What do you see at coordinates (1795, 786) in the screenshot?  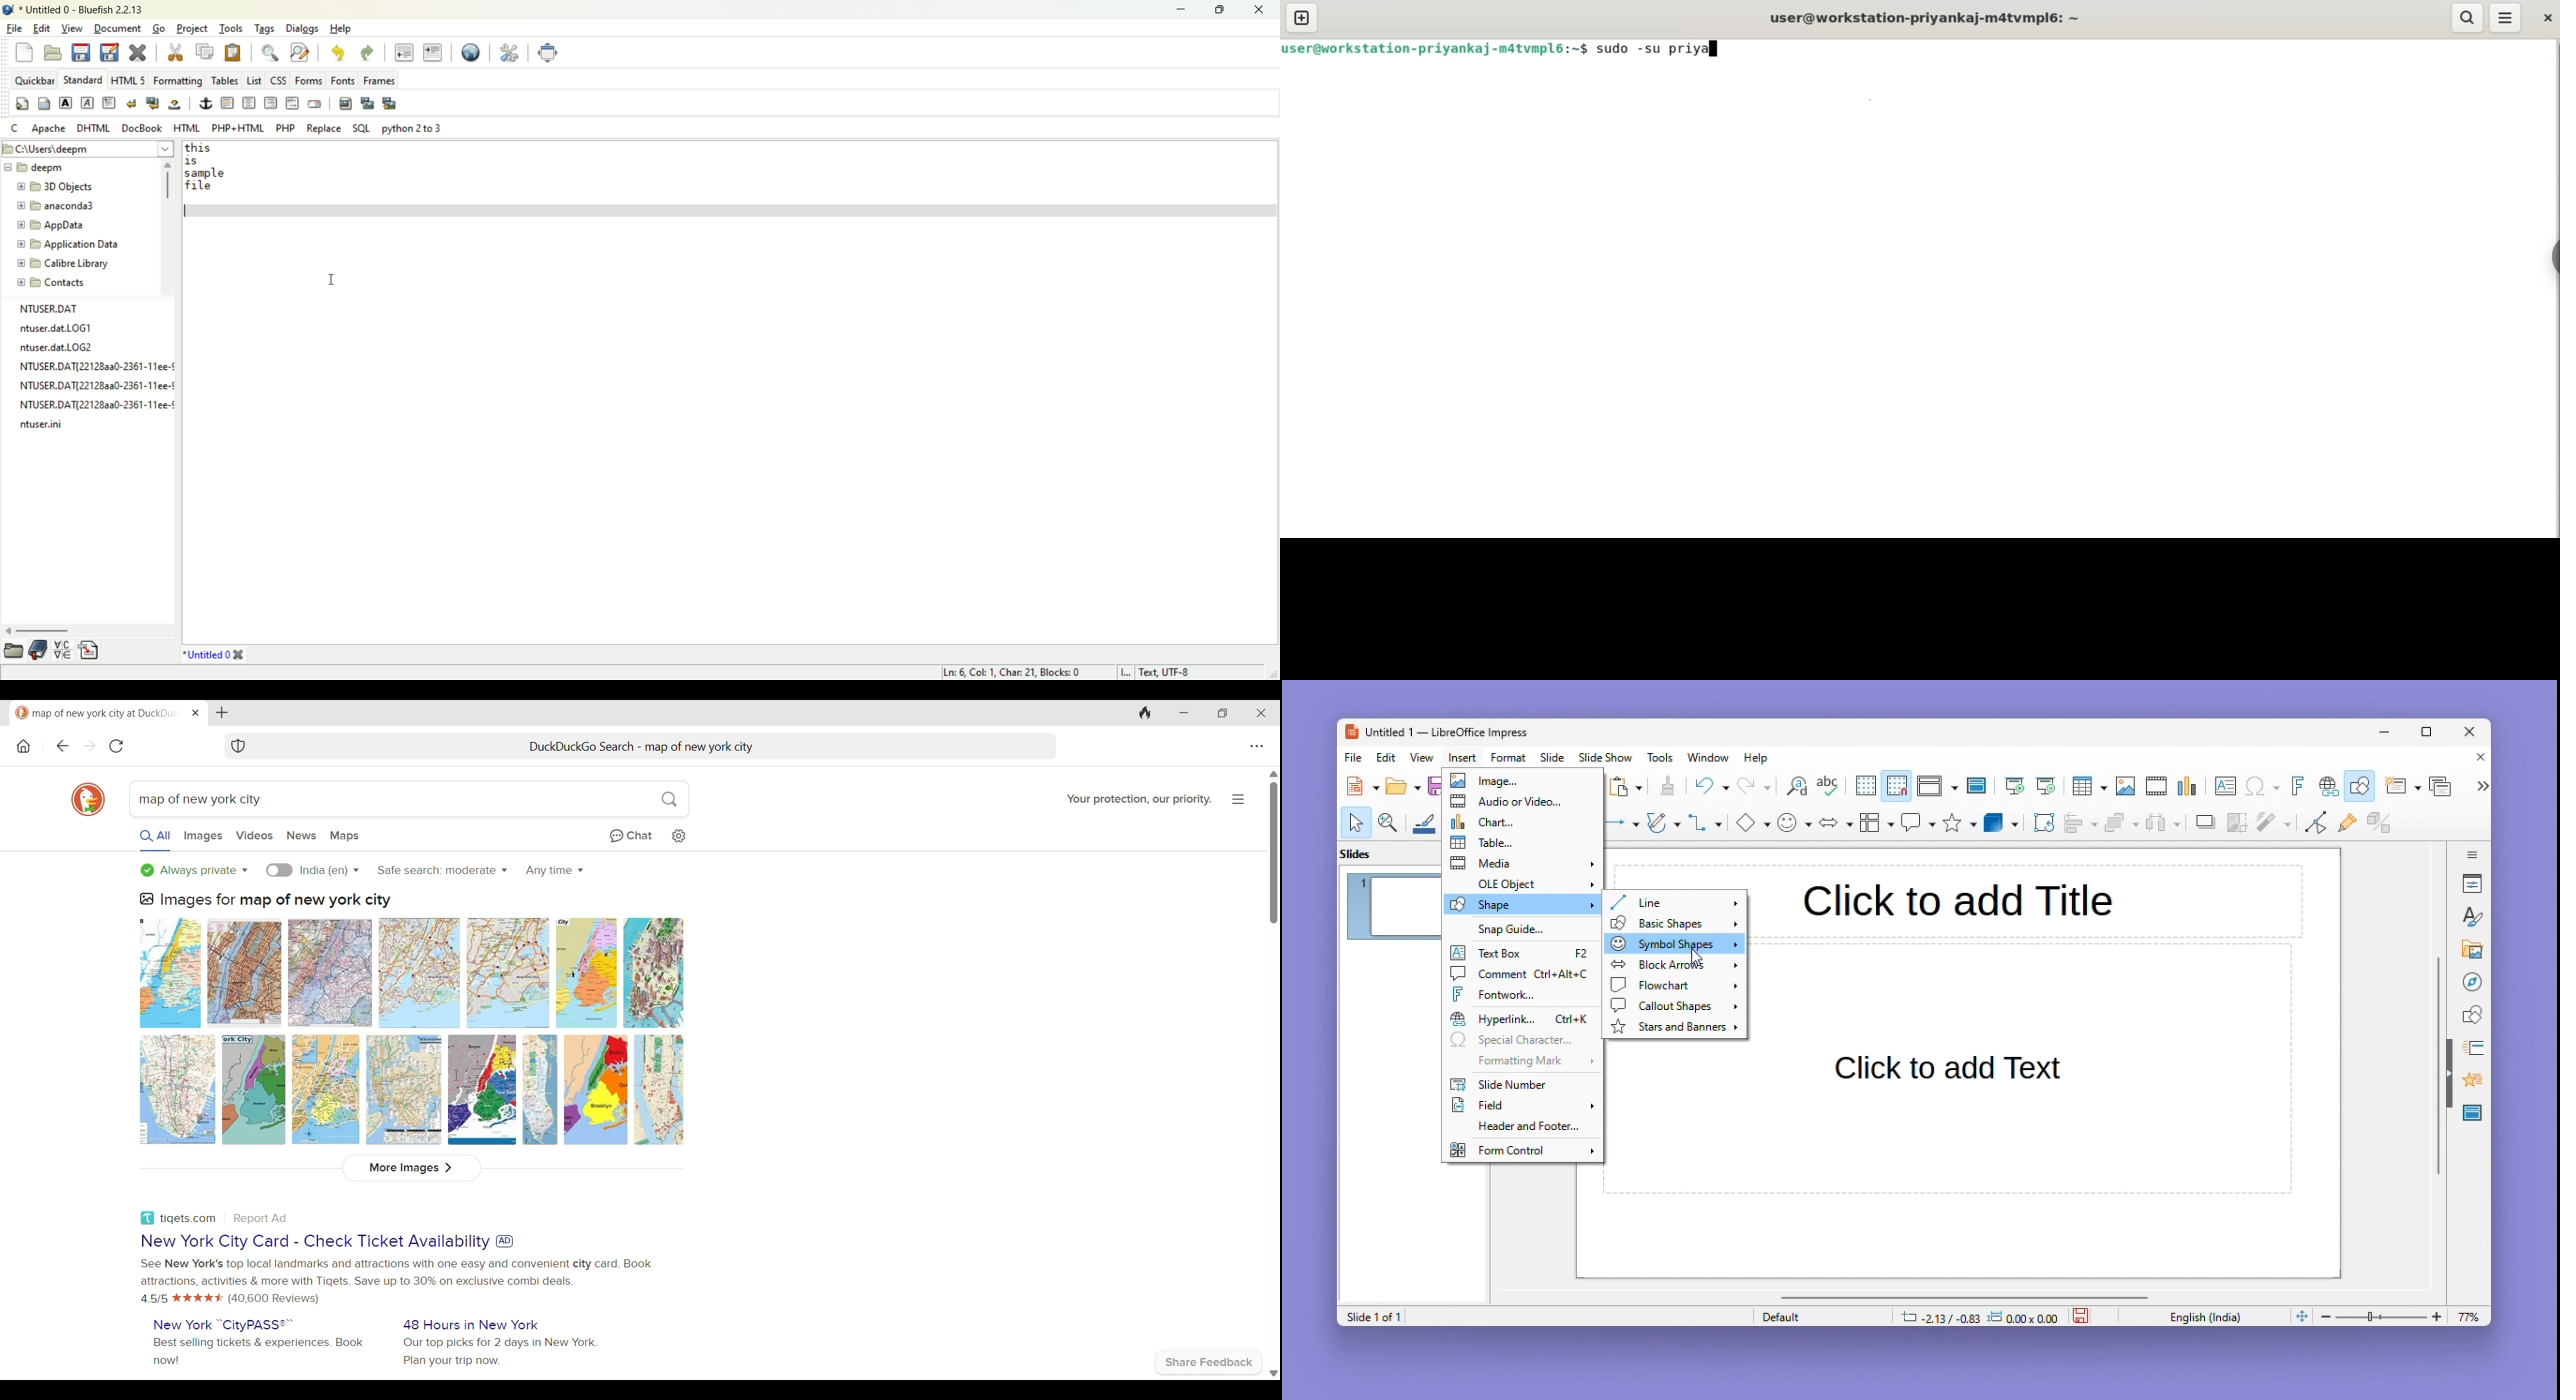 I see `find and replace` at bounding box center [1795, 786].